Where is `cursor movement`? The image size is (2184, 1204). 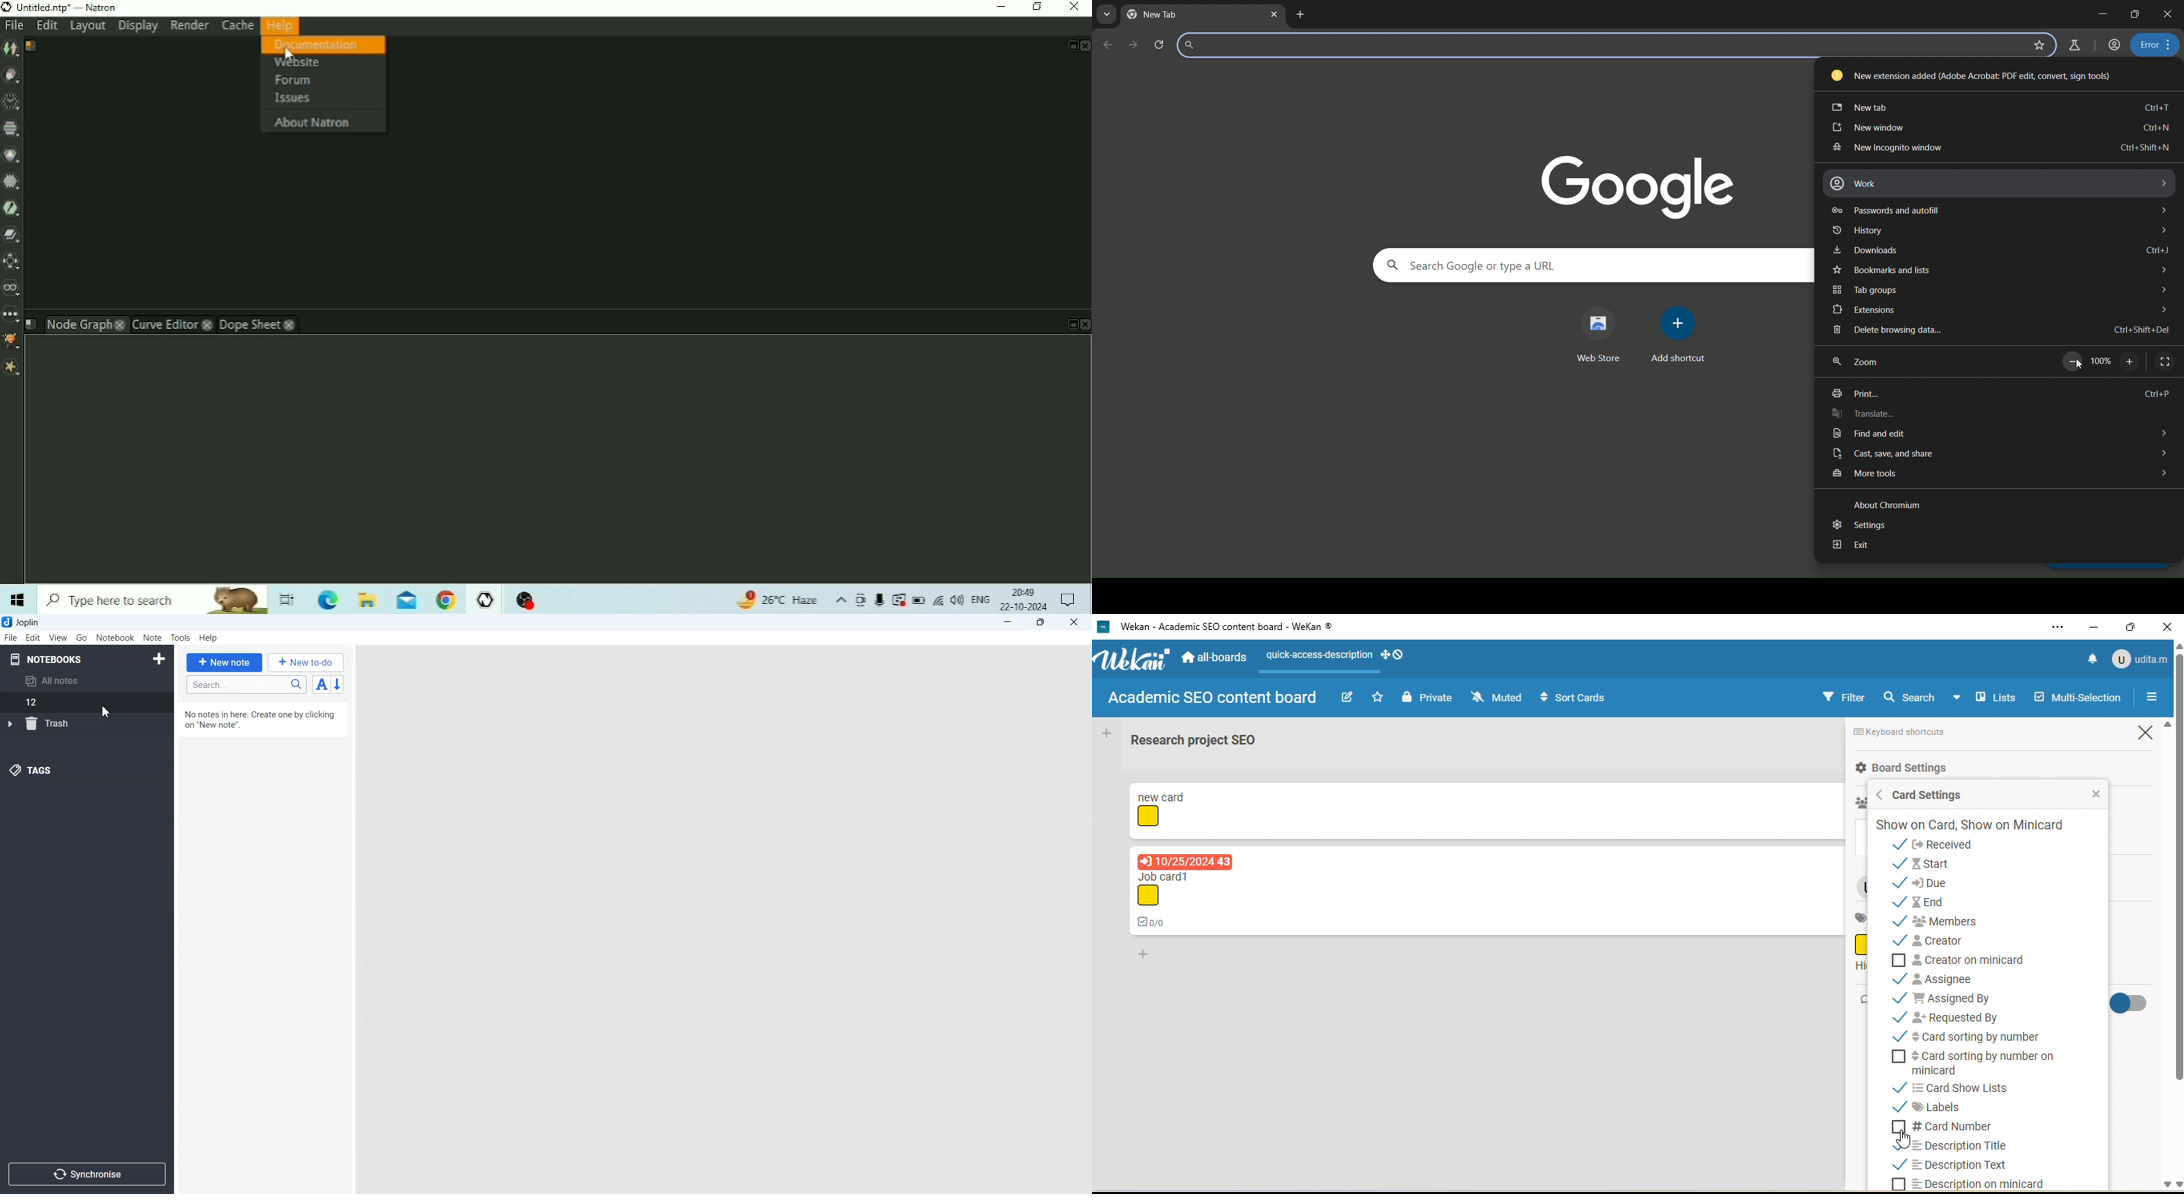 cursor movement is located at coordinates (1906, 1139).